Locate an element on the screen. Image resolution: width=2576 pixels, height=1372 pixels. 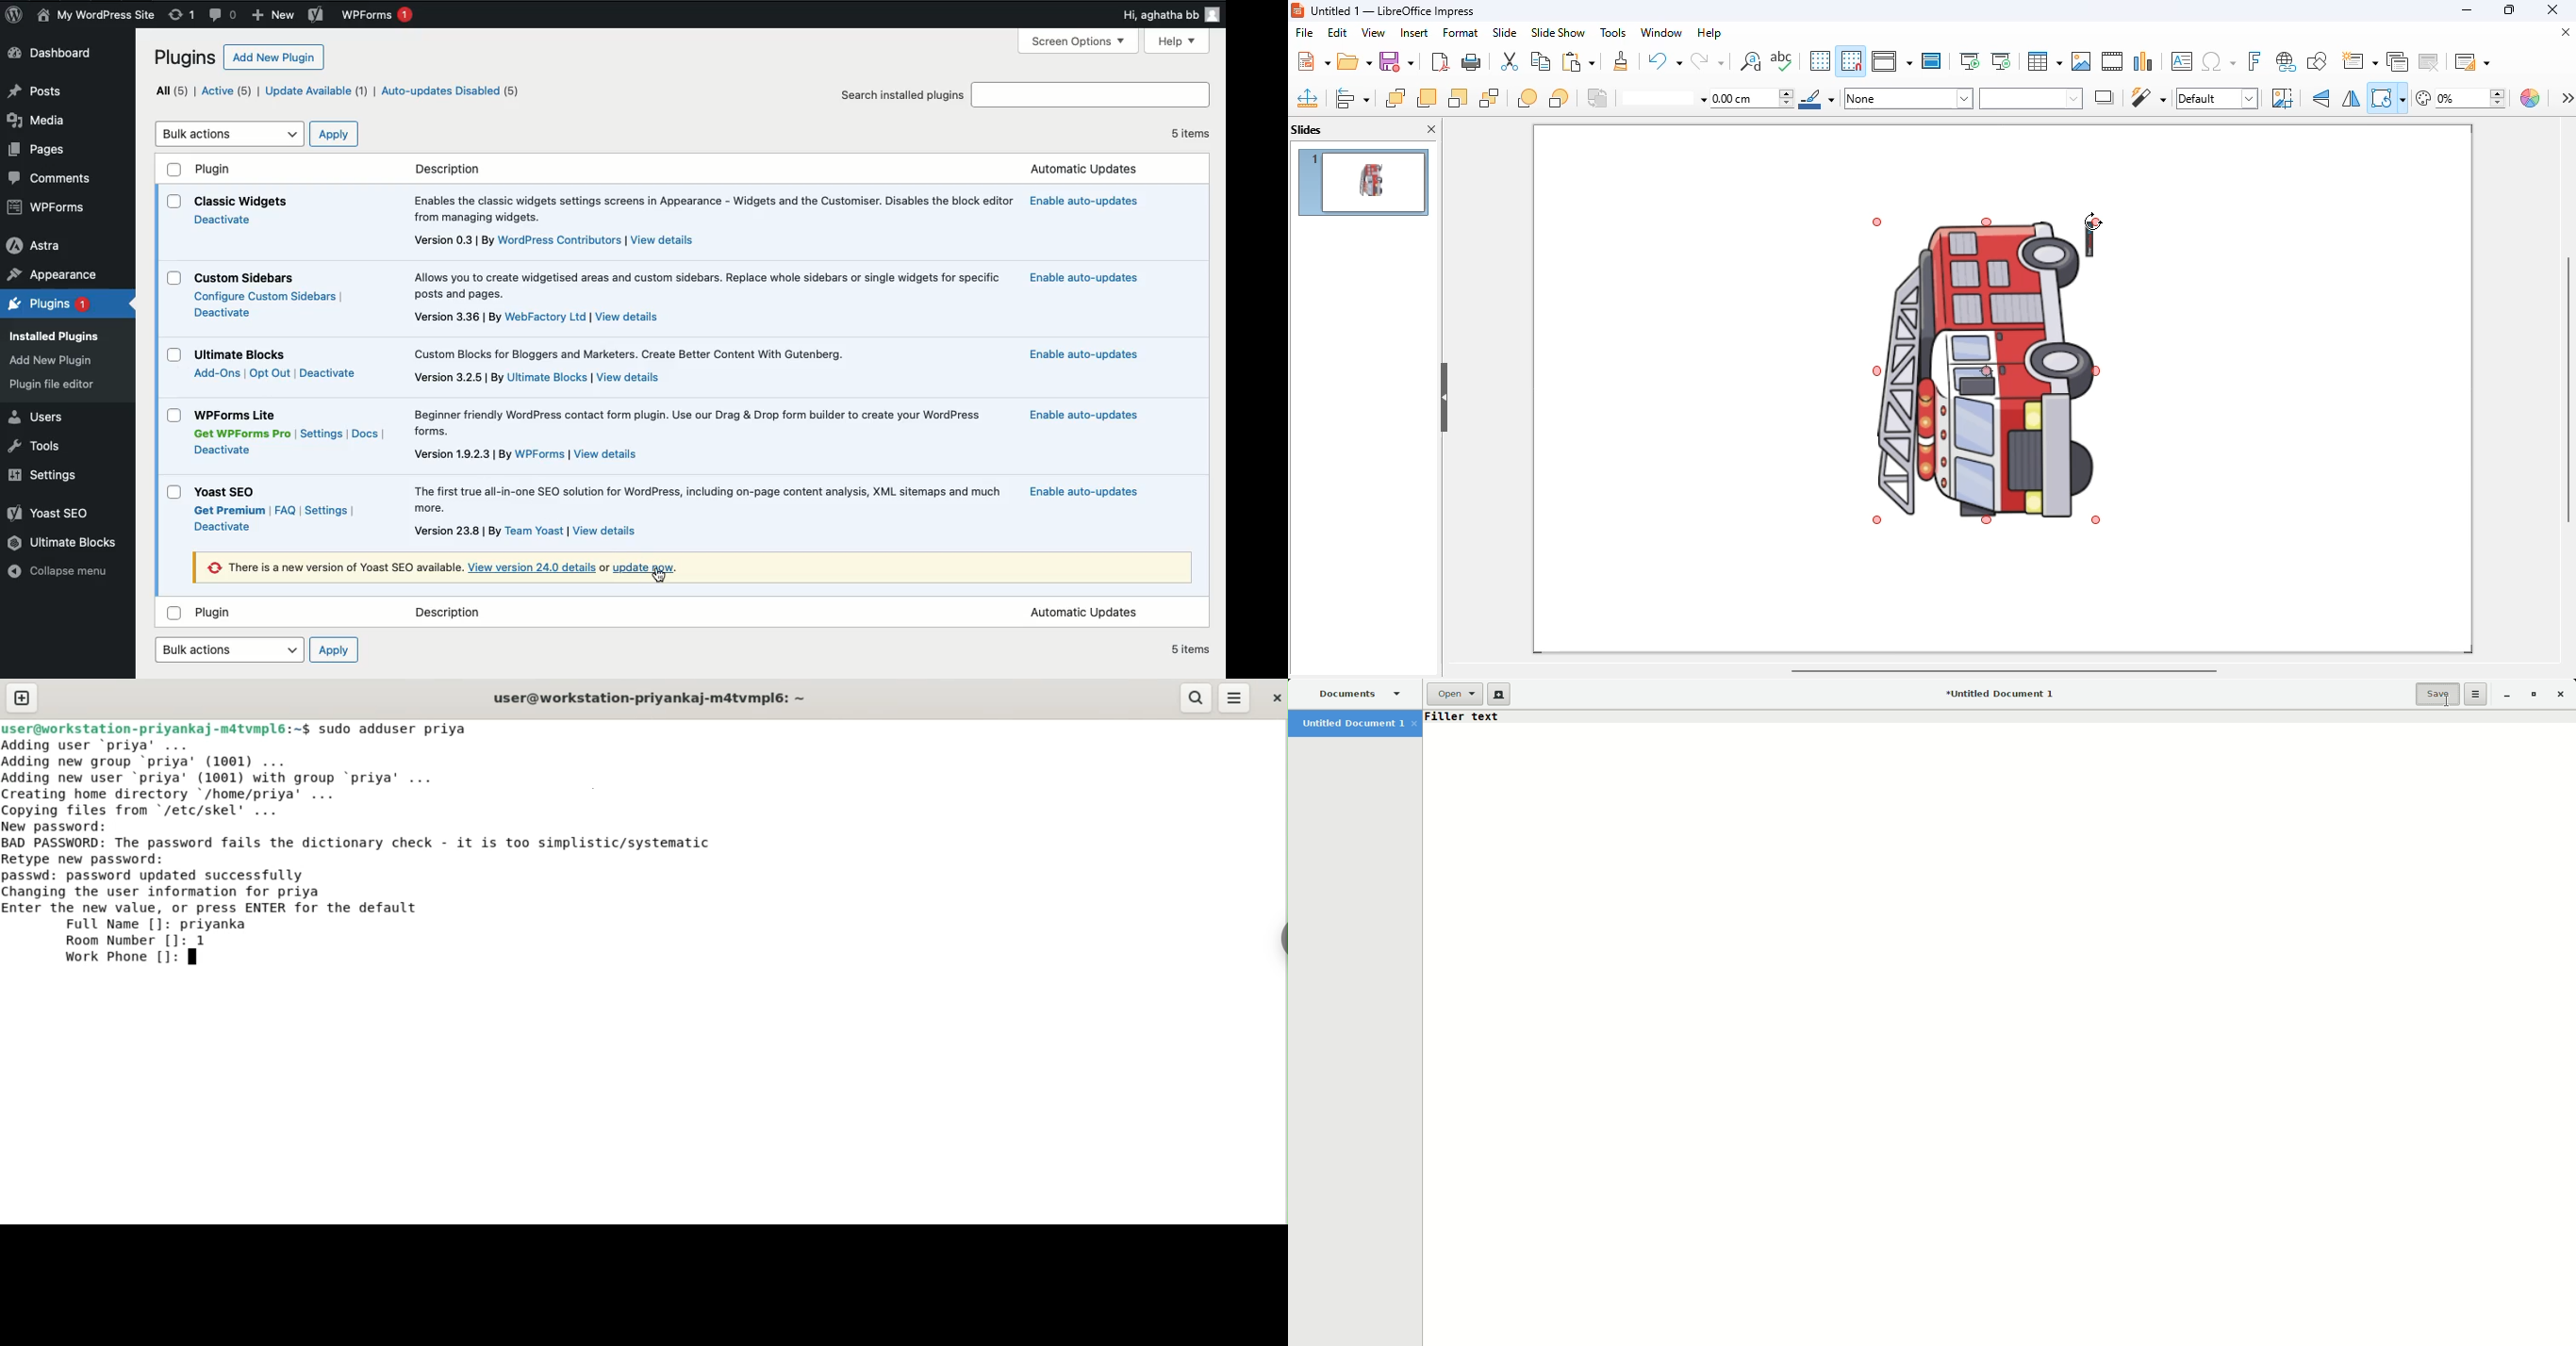
Text is located at coordinates (1462, 717).